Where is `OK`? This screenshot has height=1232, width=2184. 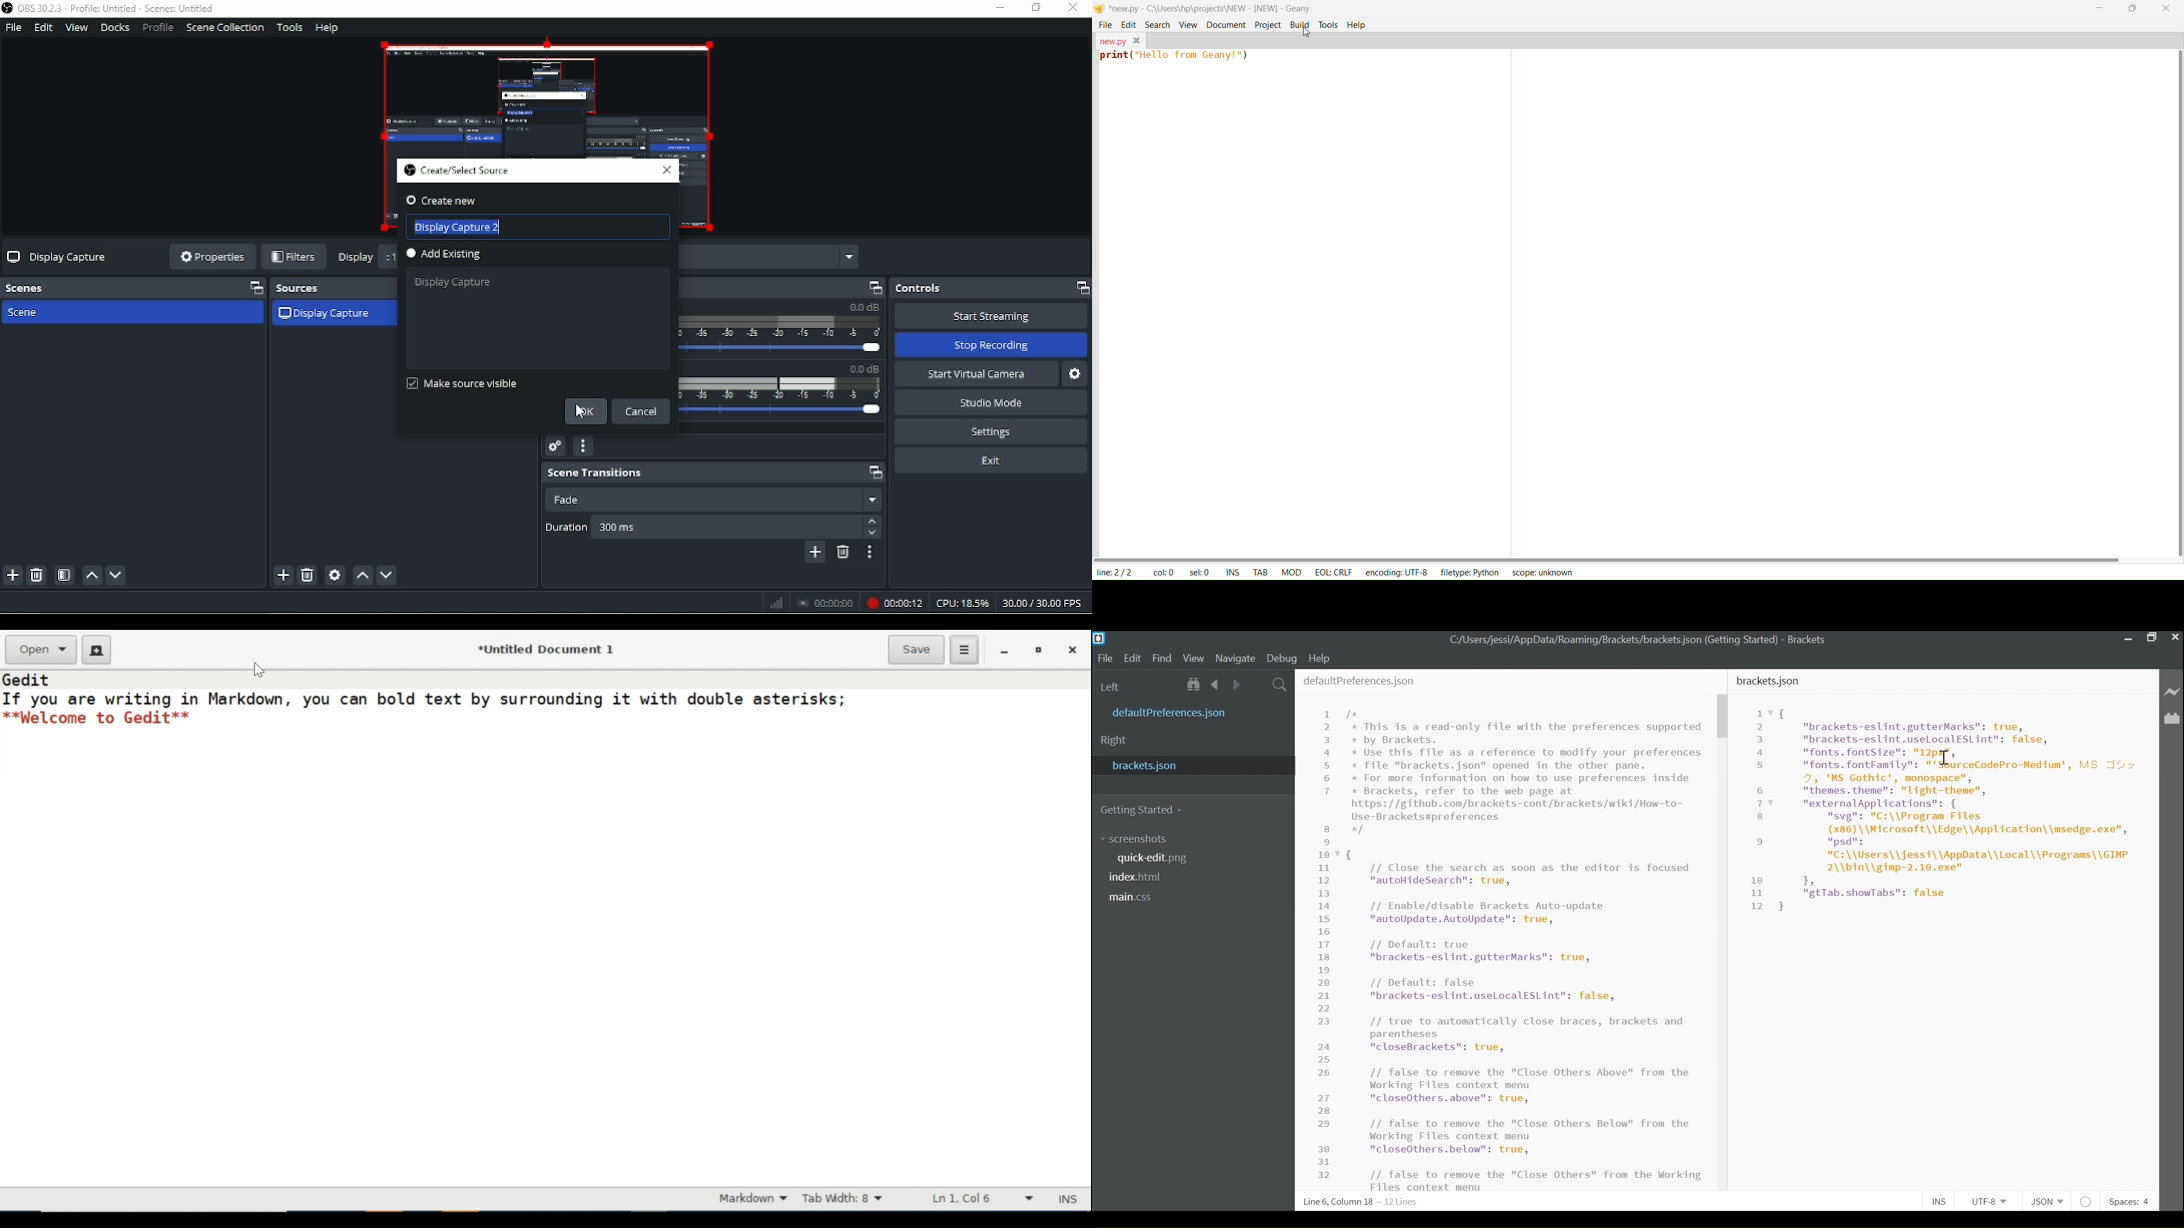 OK is located at coordinates (585, 411).